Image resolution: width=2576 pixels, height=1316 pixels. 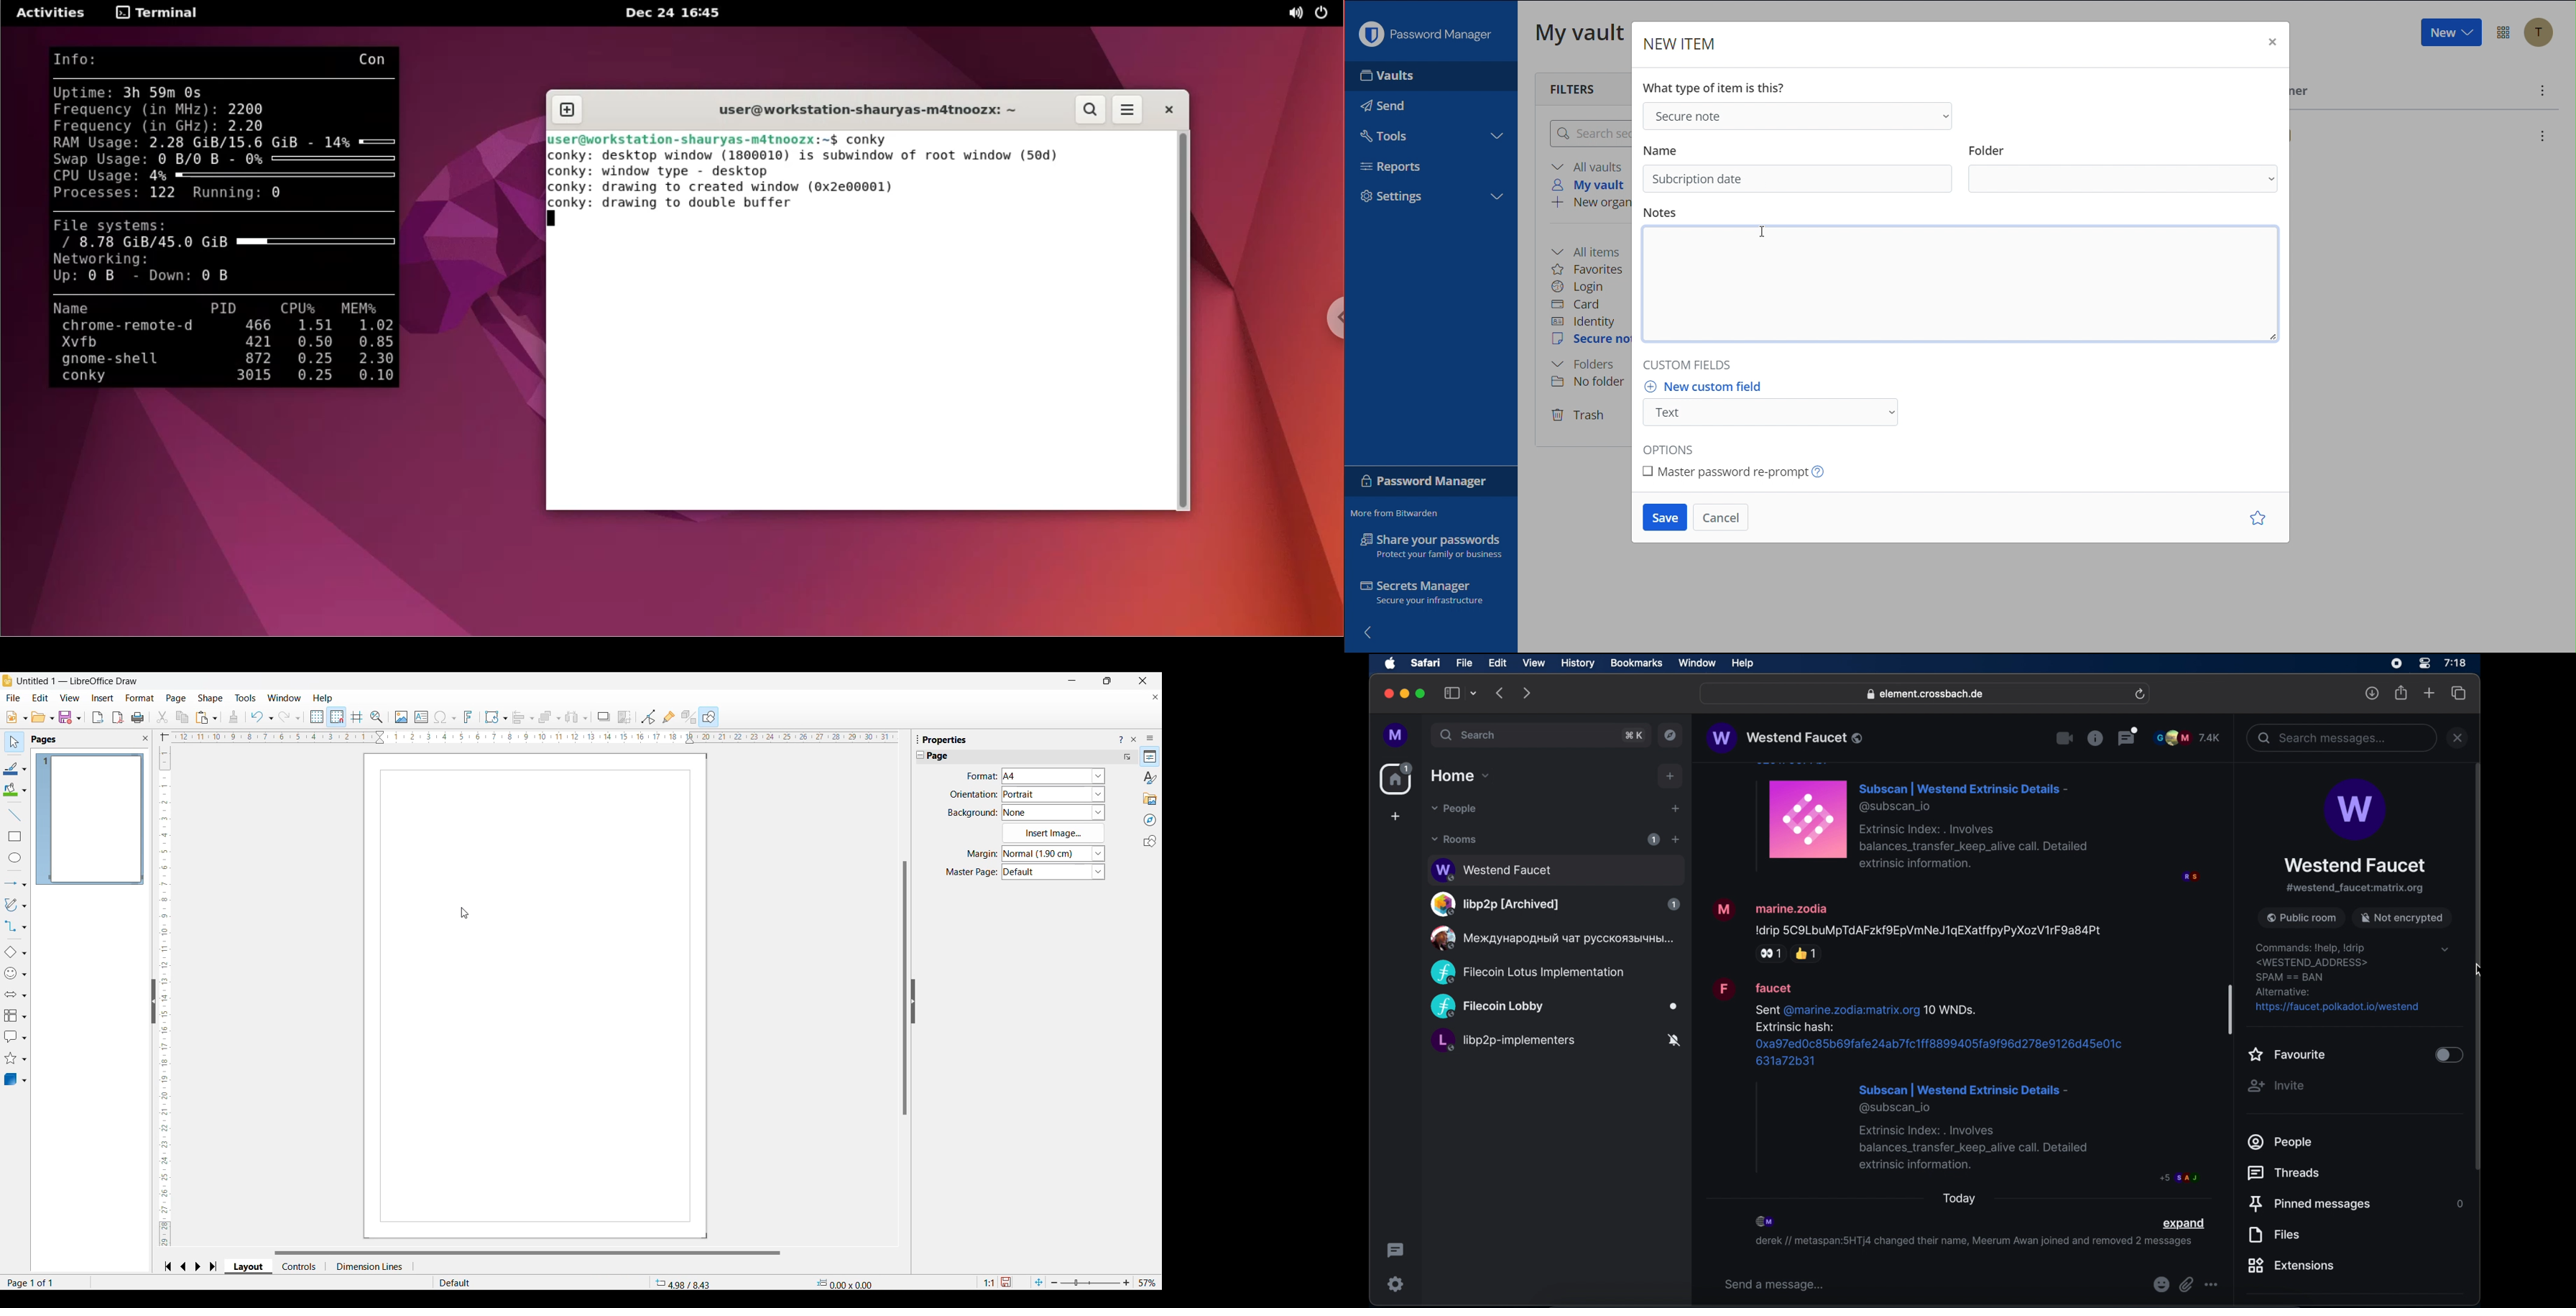 I want to click on Password Manager, so click(x=1429, y=34).